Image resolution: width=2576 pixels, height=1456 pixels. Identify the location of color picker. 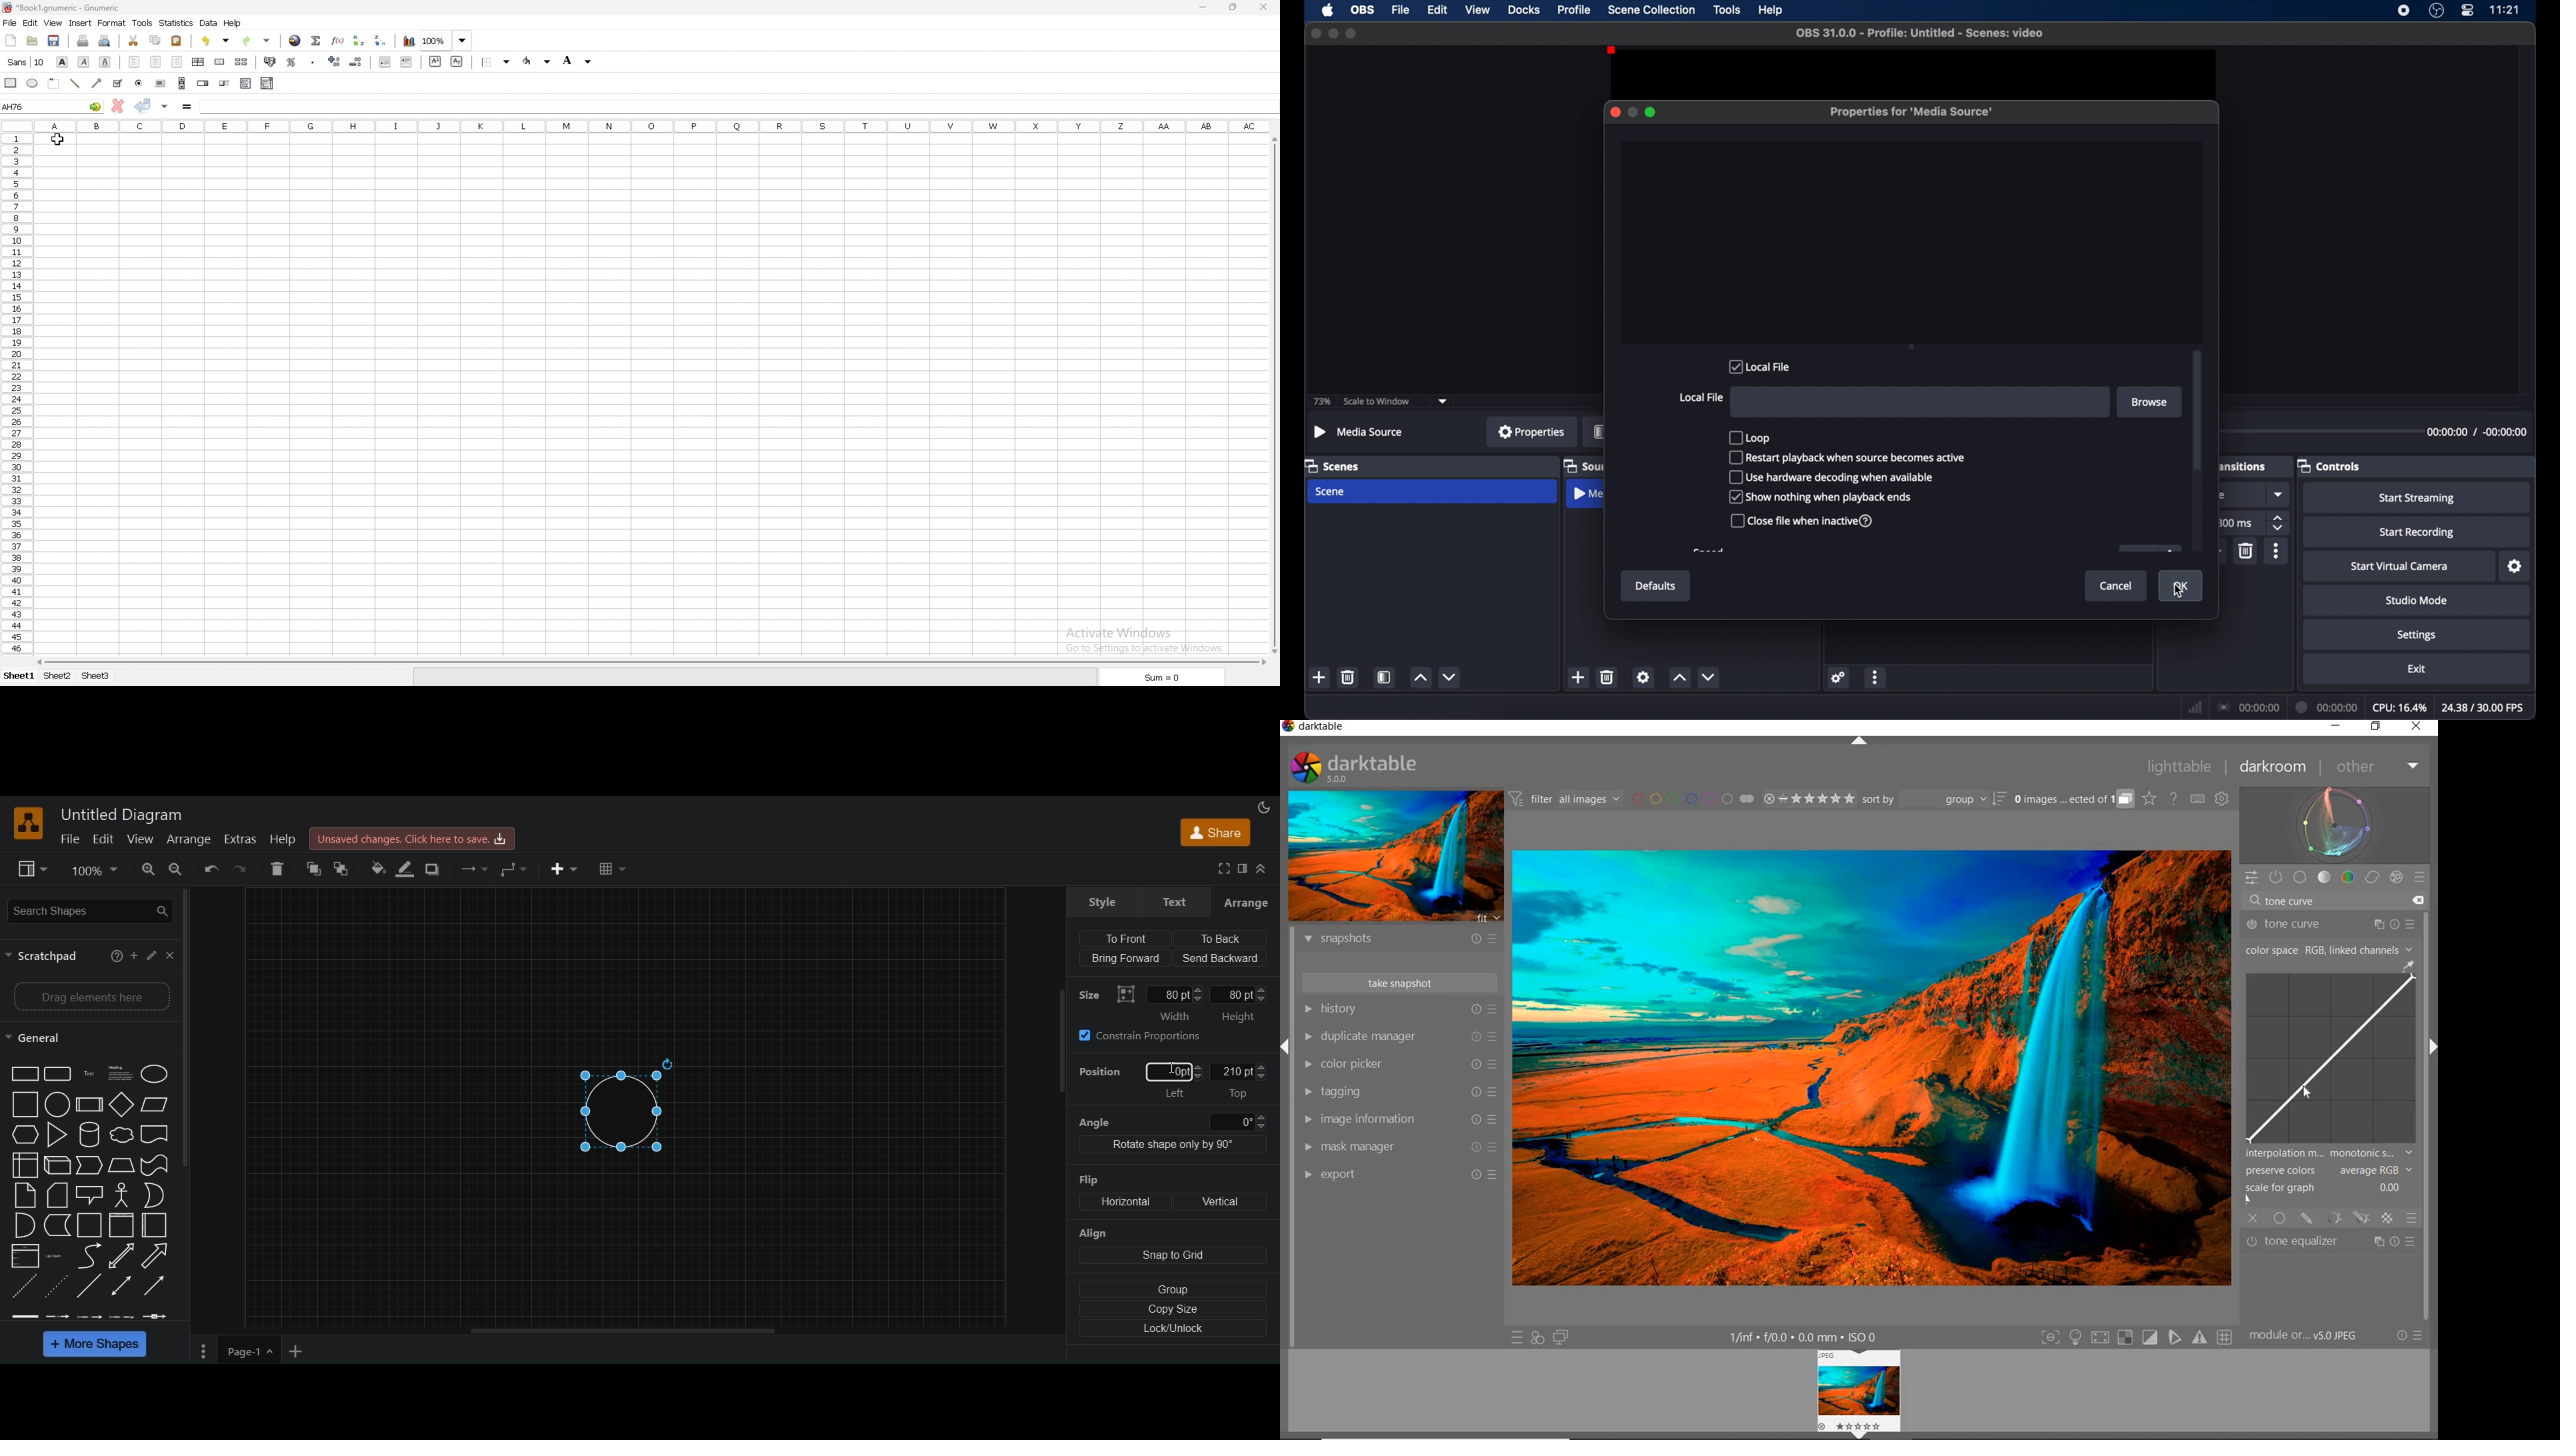
(1399, 1064).